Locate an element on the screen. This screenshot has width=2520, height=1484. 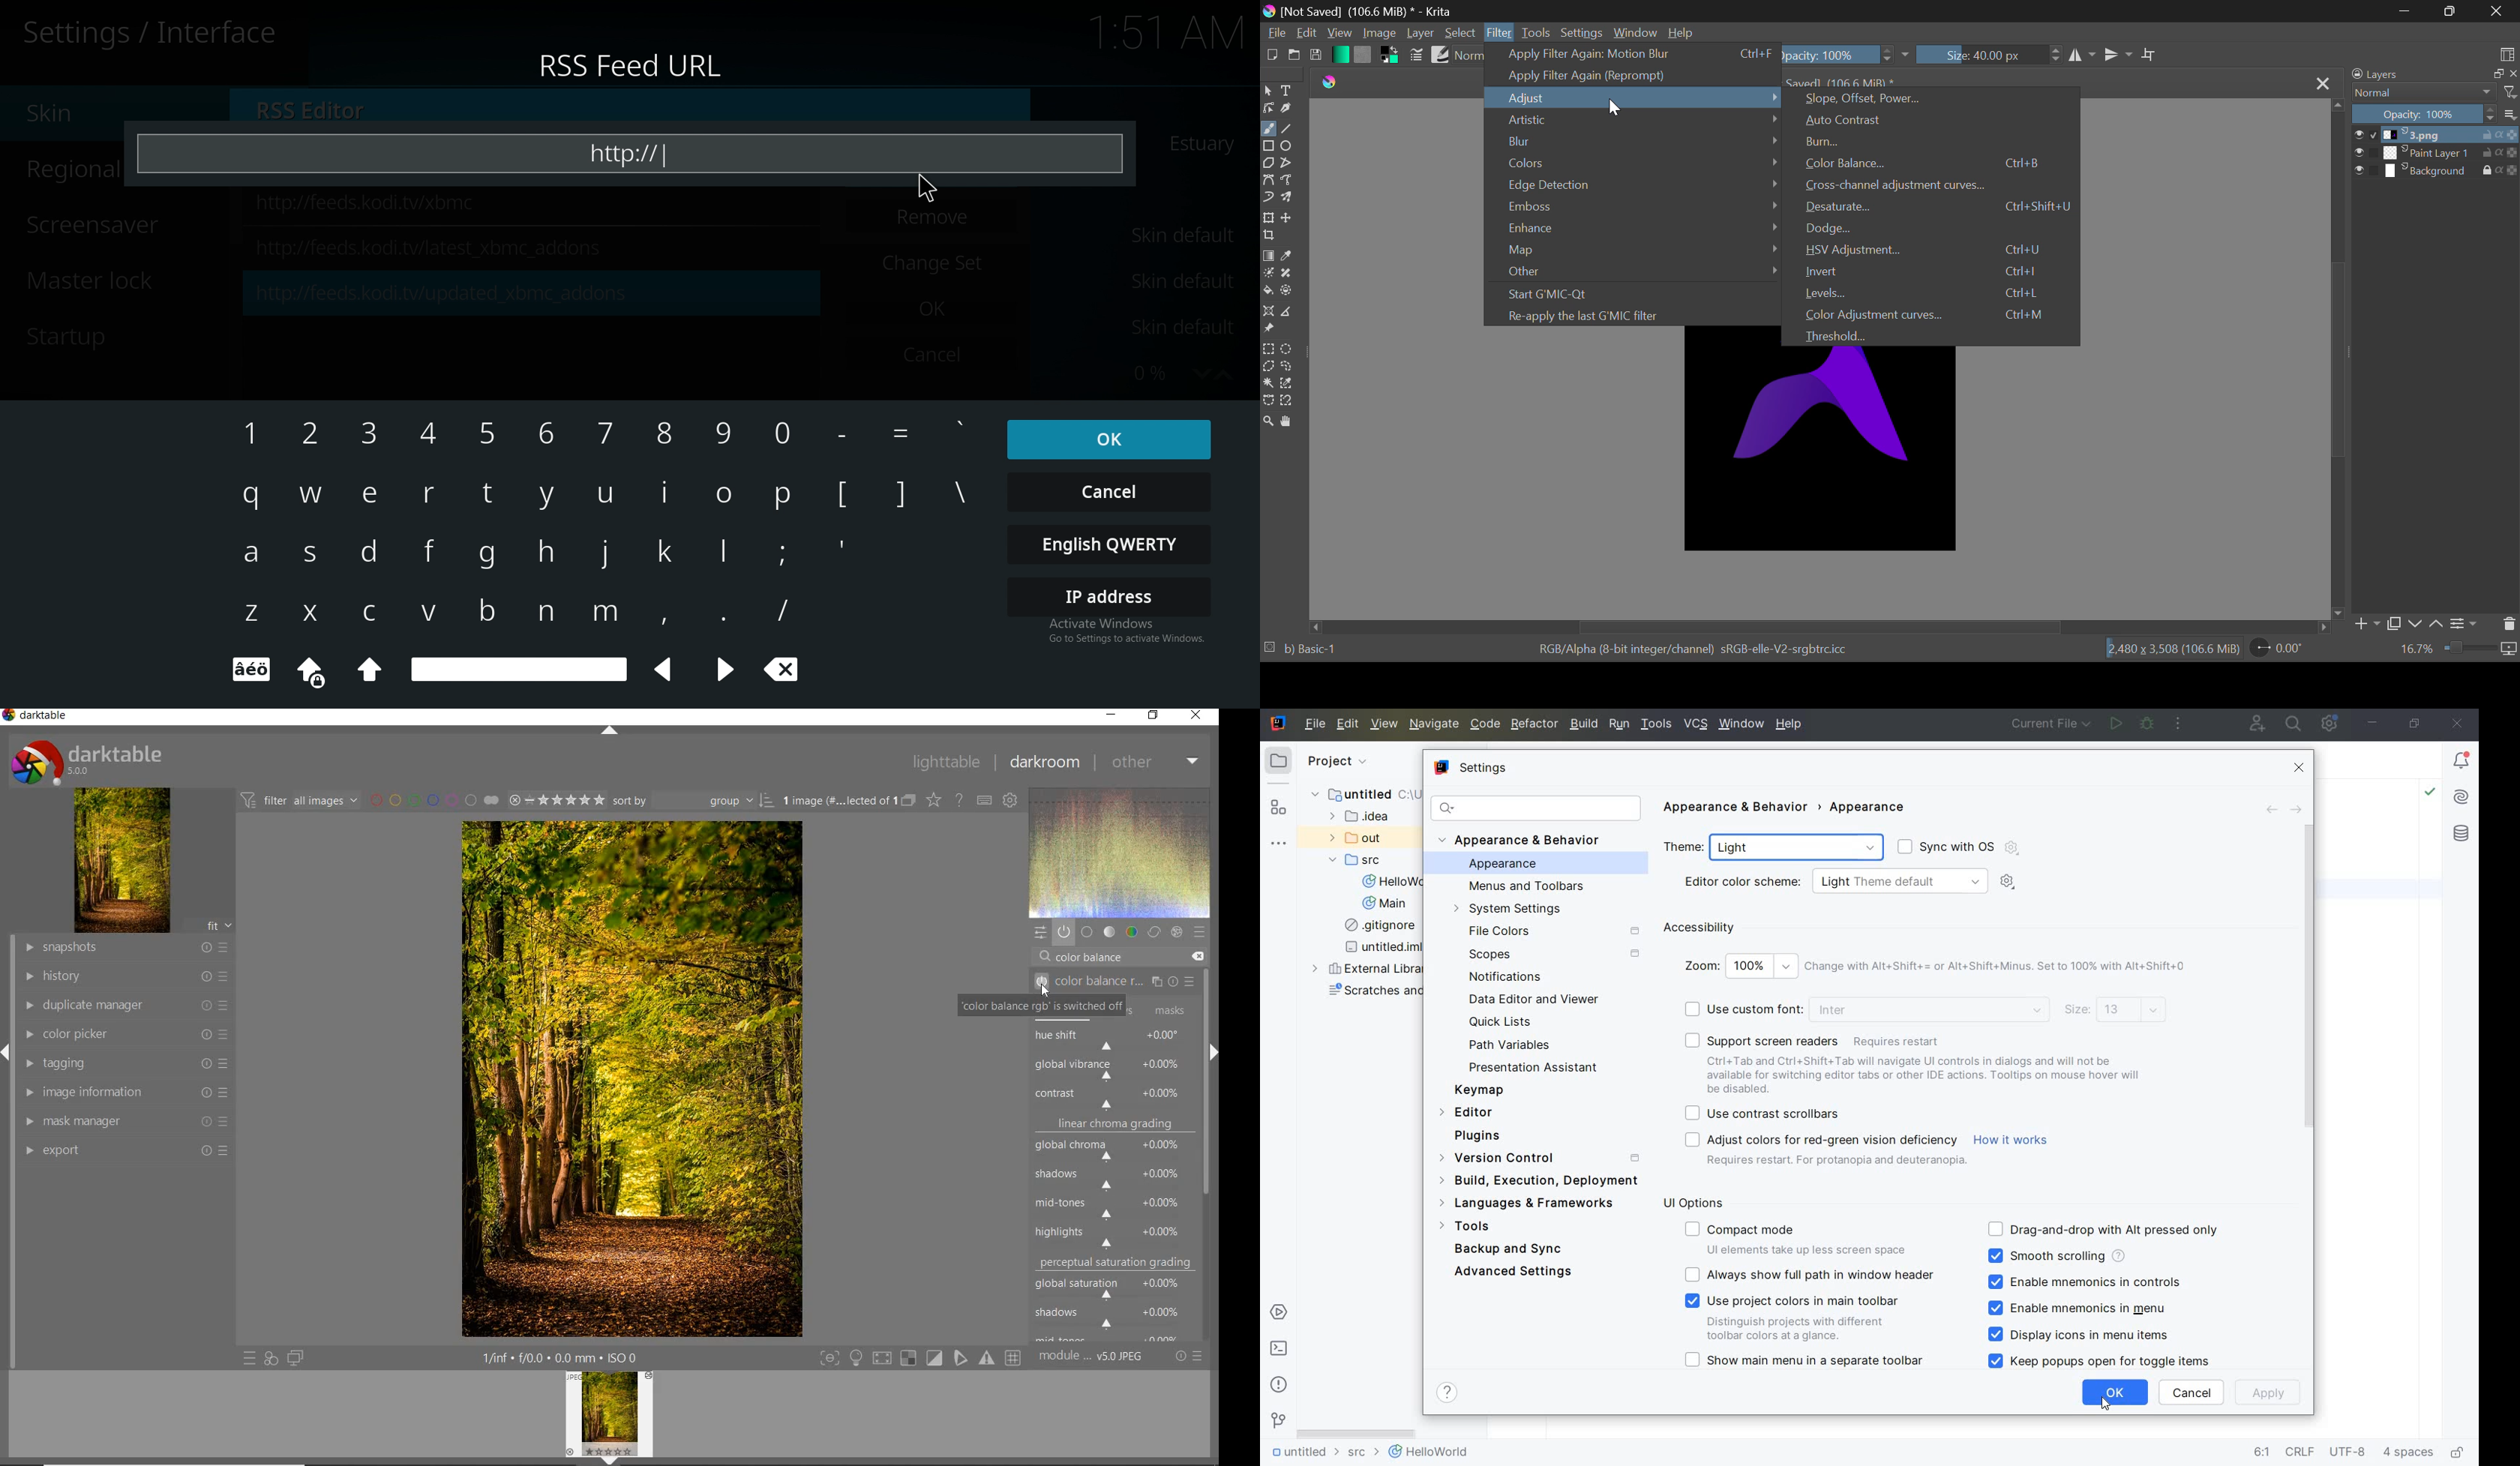
Activate Windows Go to settings to access Windows is located at coordinates (1112, 639).